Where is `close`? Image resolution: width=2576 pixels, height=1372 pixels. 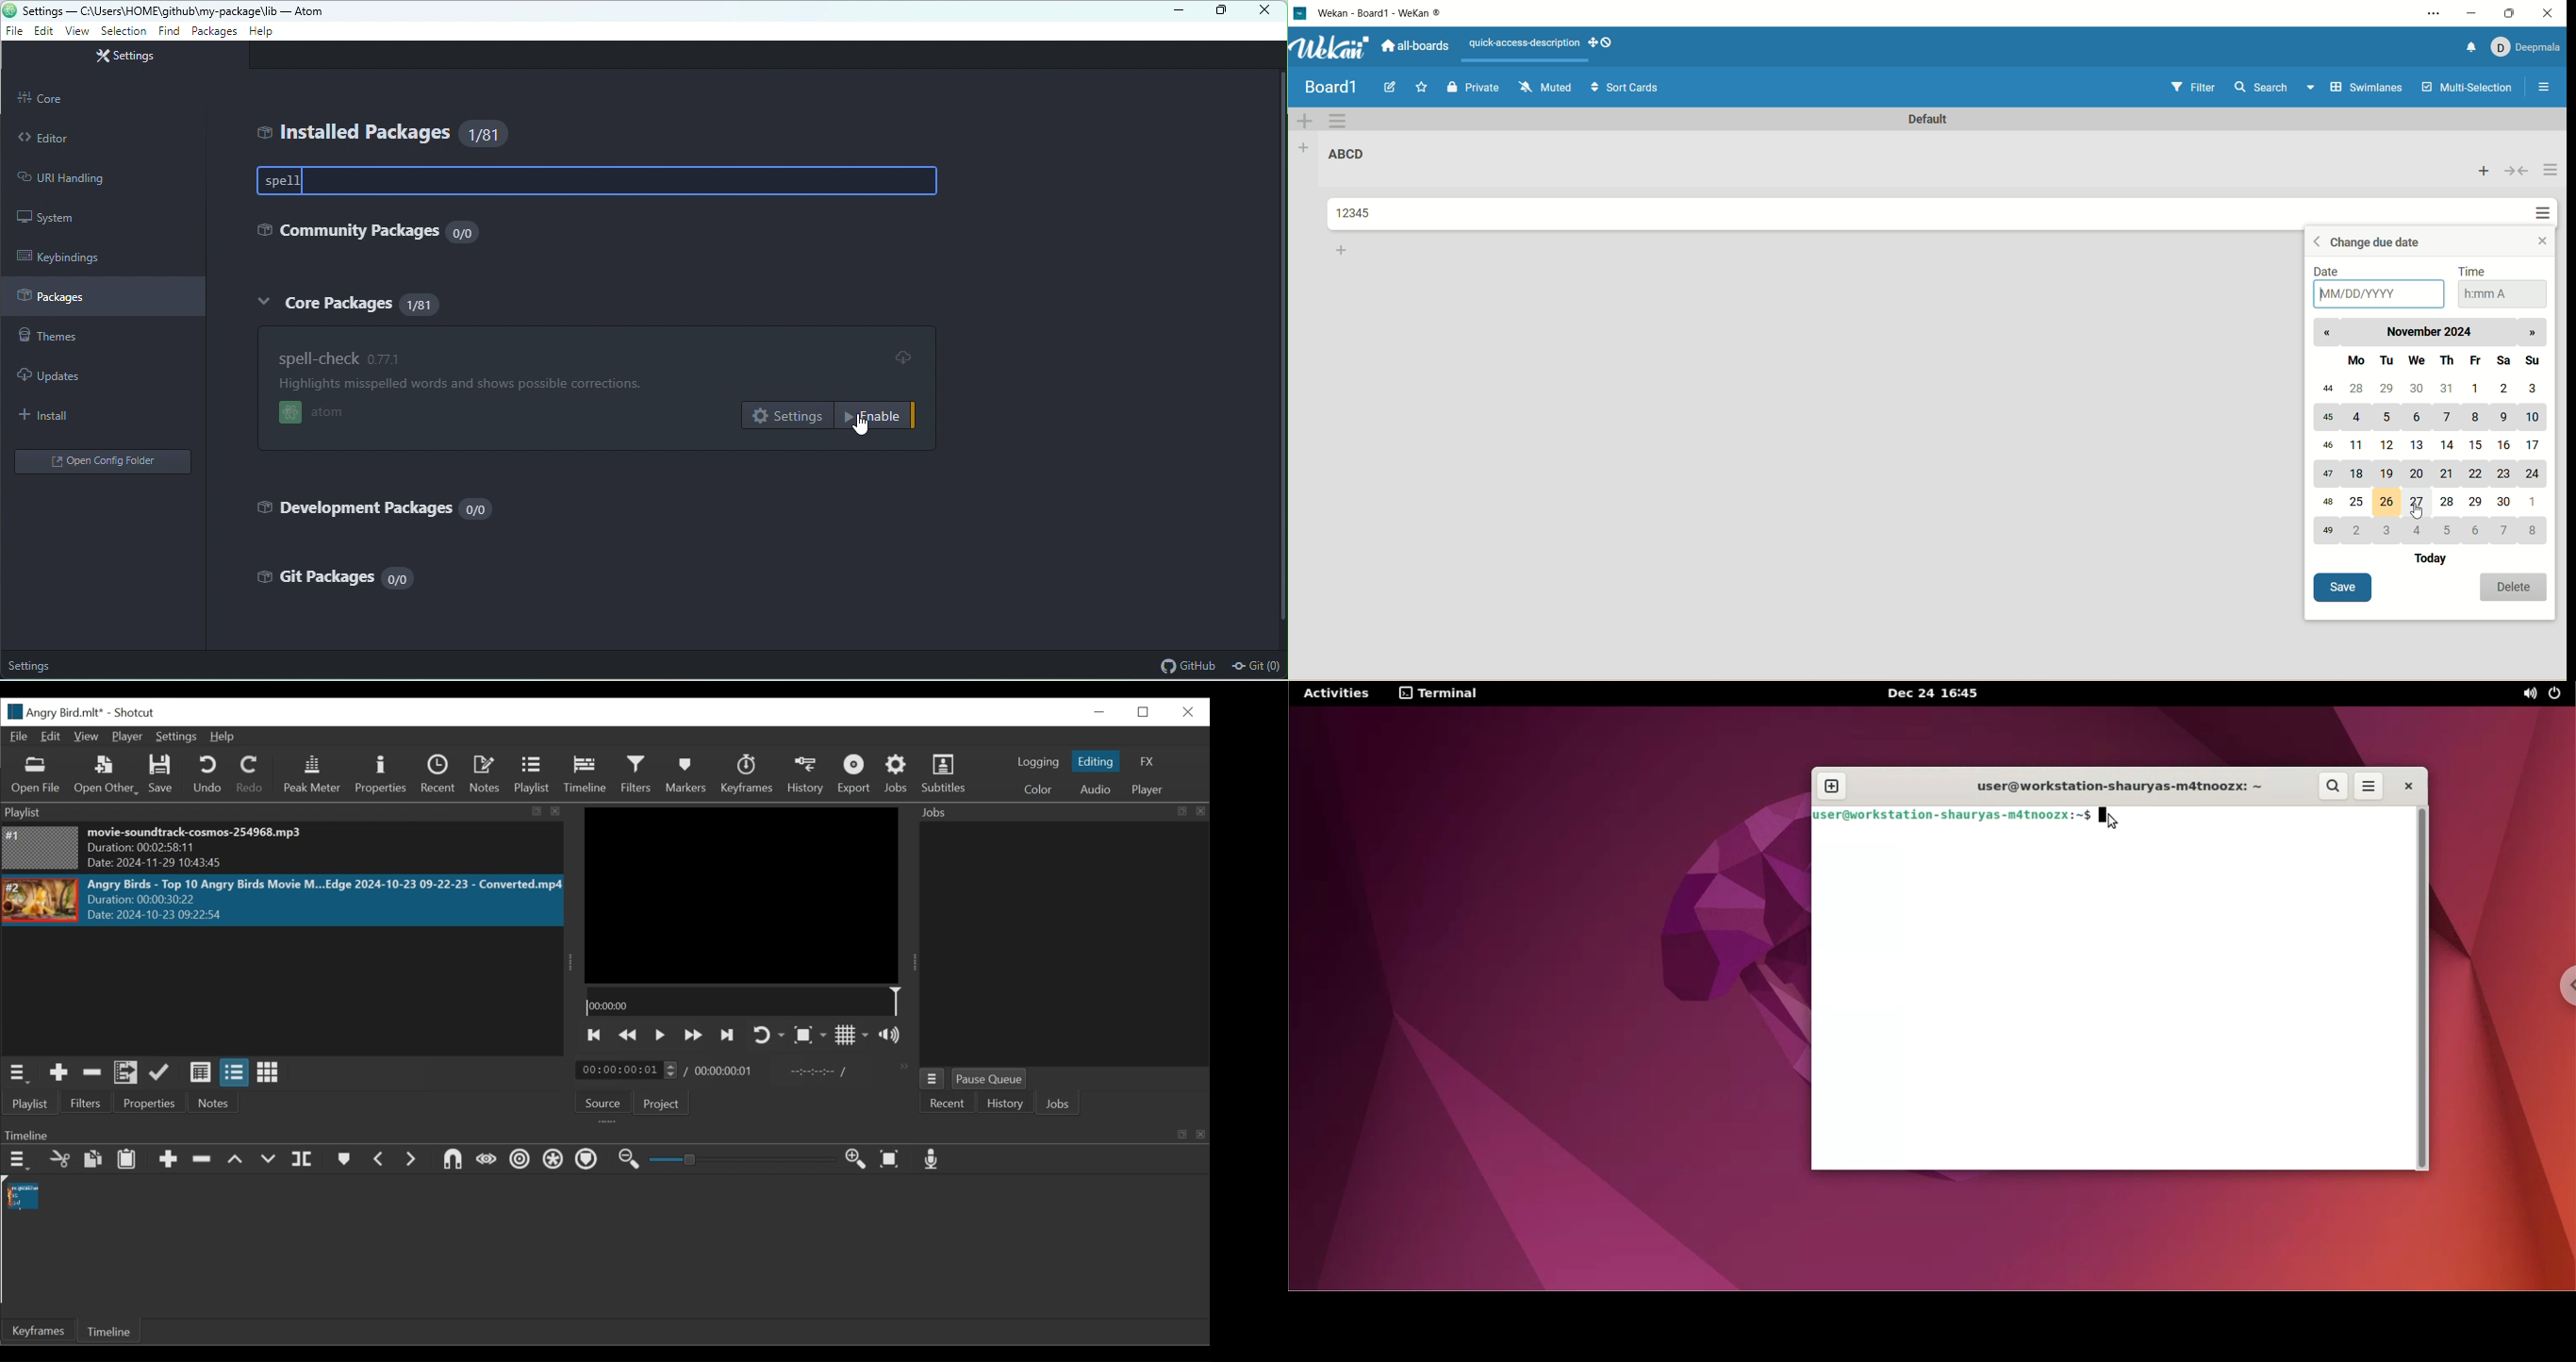
close is located at coordinates (1263, 11).